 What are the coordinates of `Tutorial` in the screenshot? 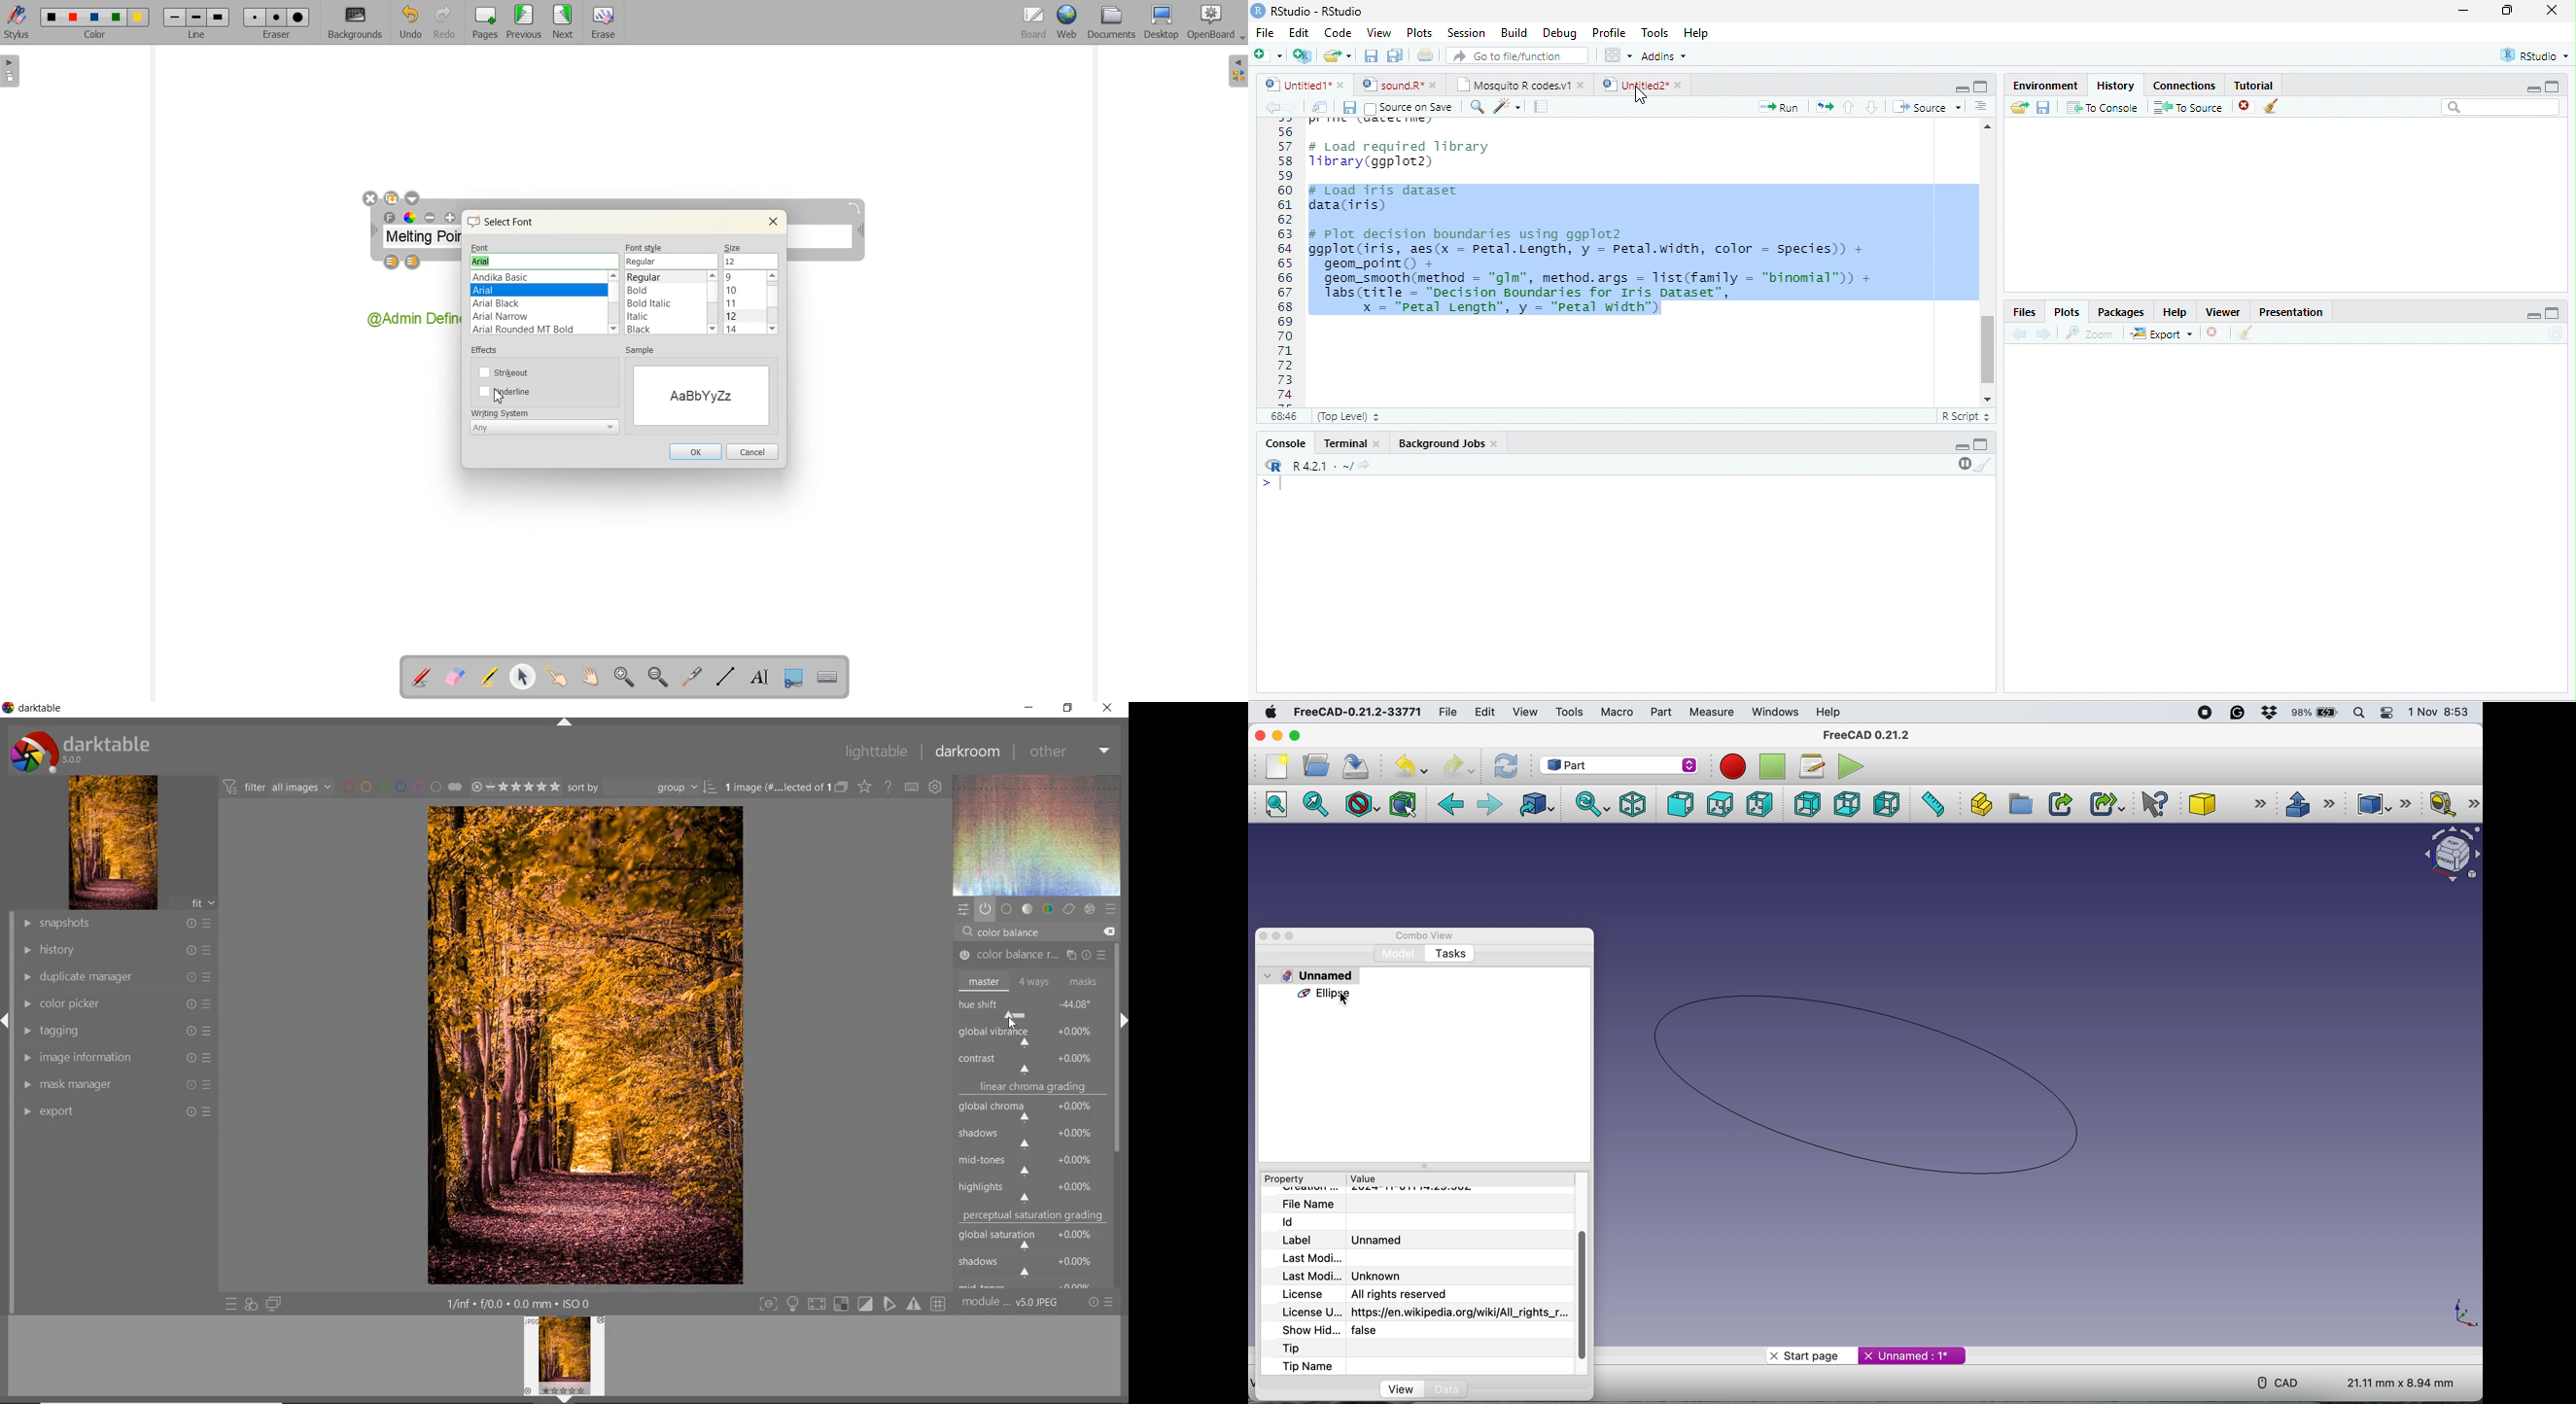 It's located at (2254, 86).